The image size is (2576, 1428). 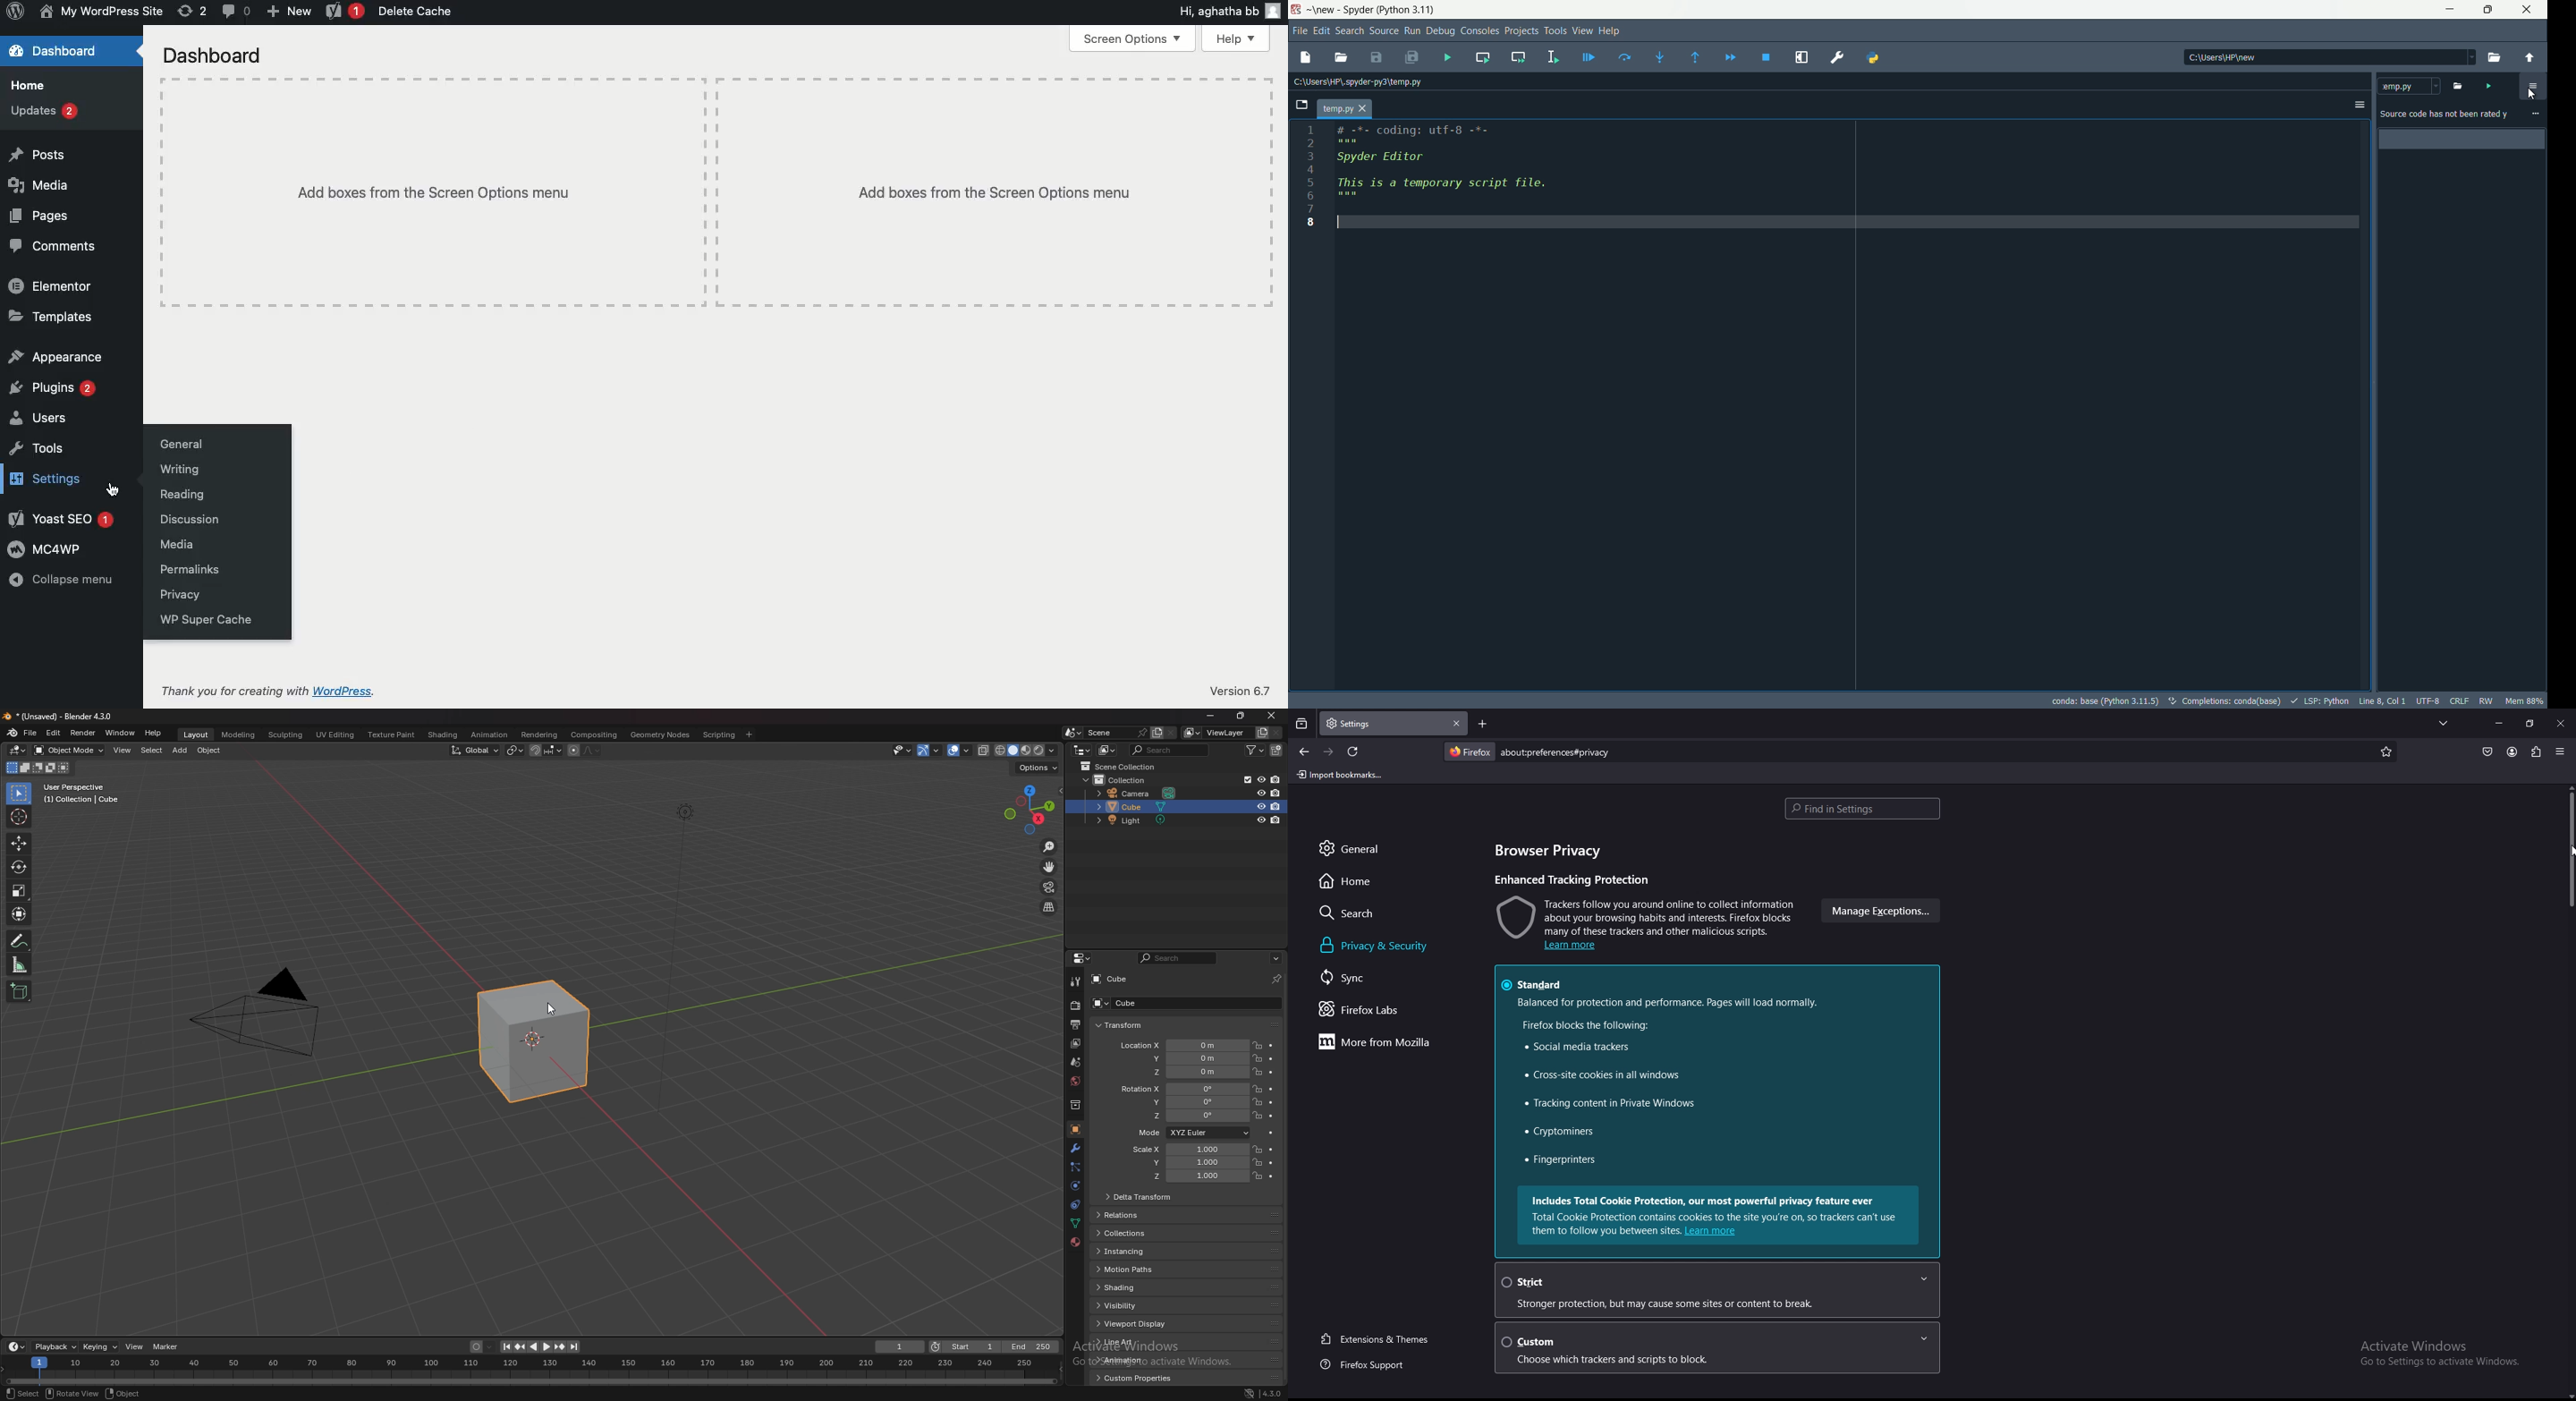 What do you see at coordinates (152, 750) in the screenshot?
I see `select` at bounding box center [152, 750].